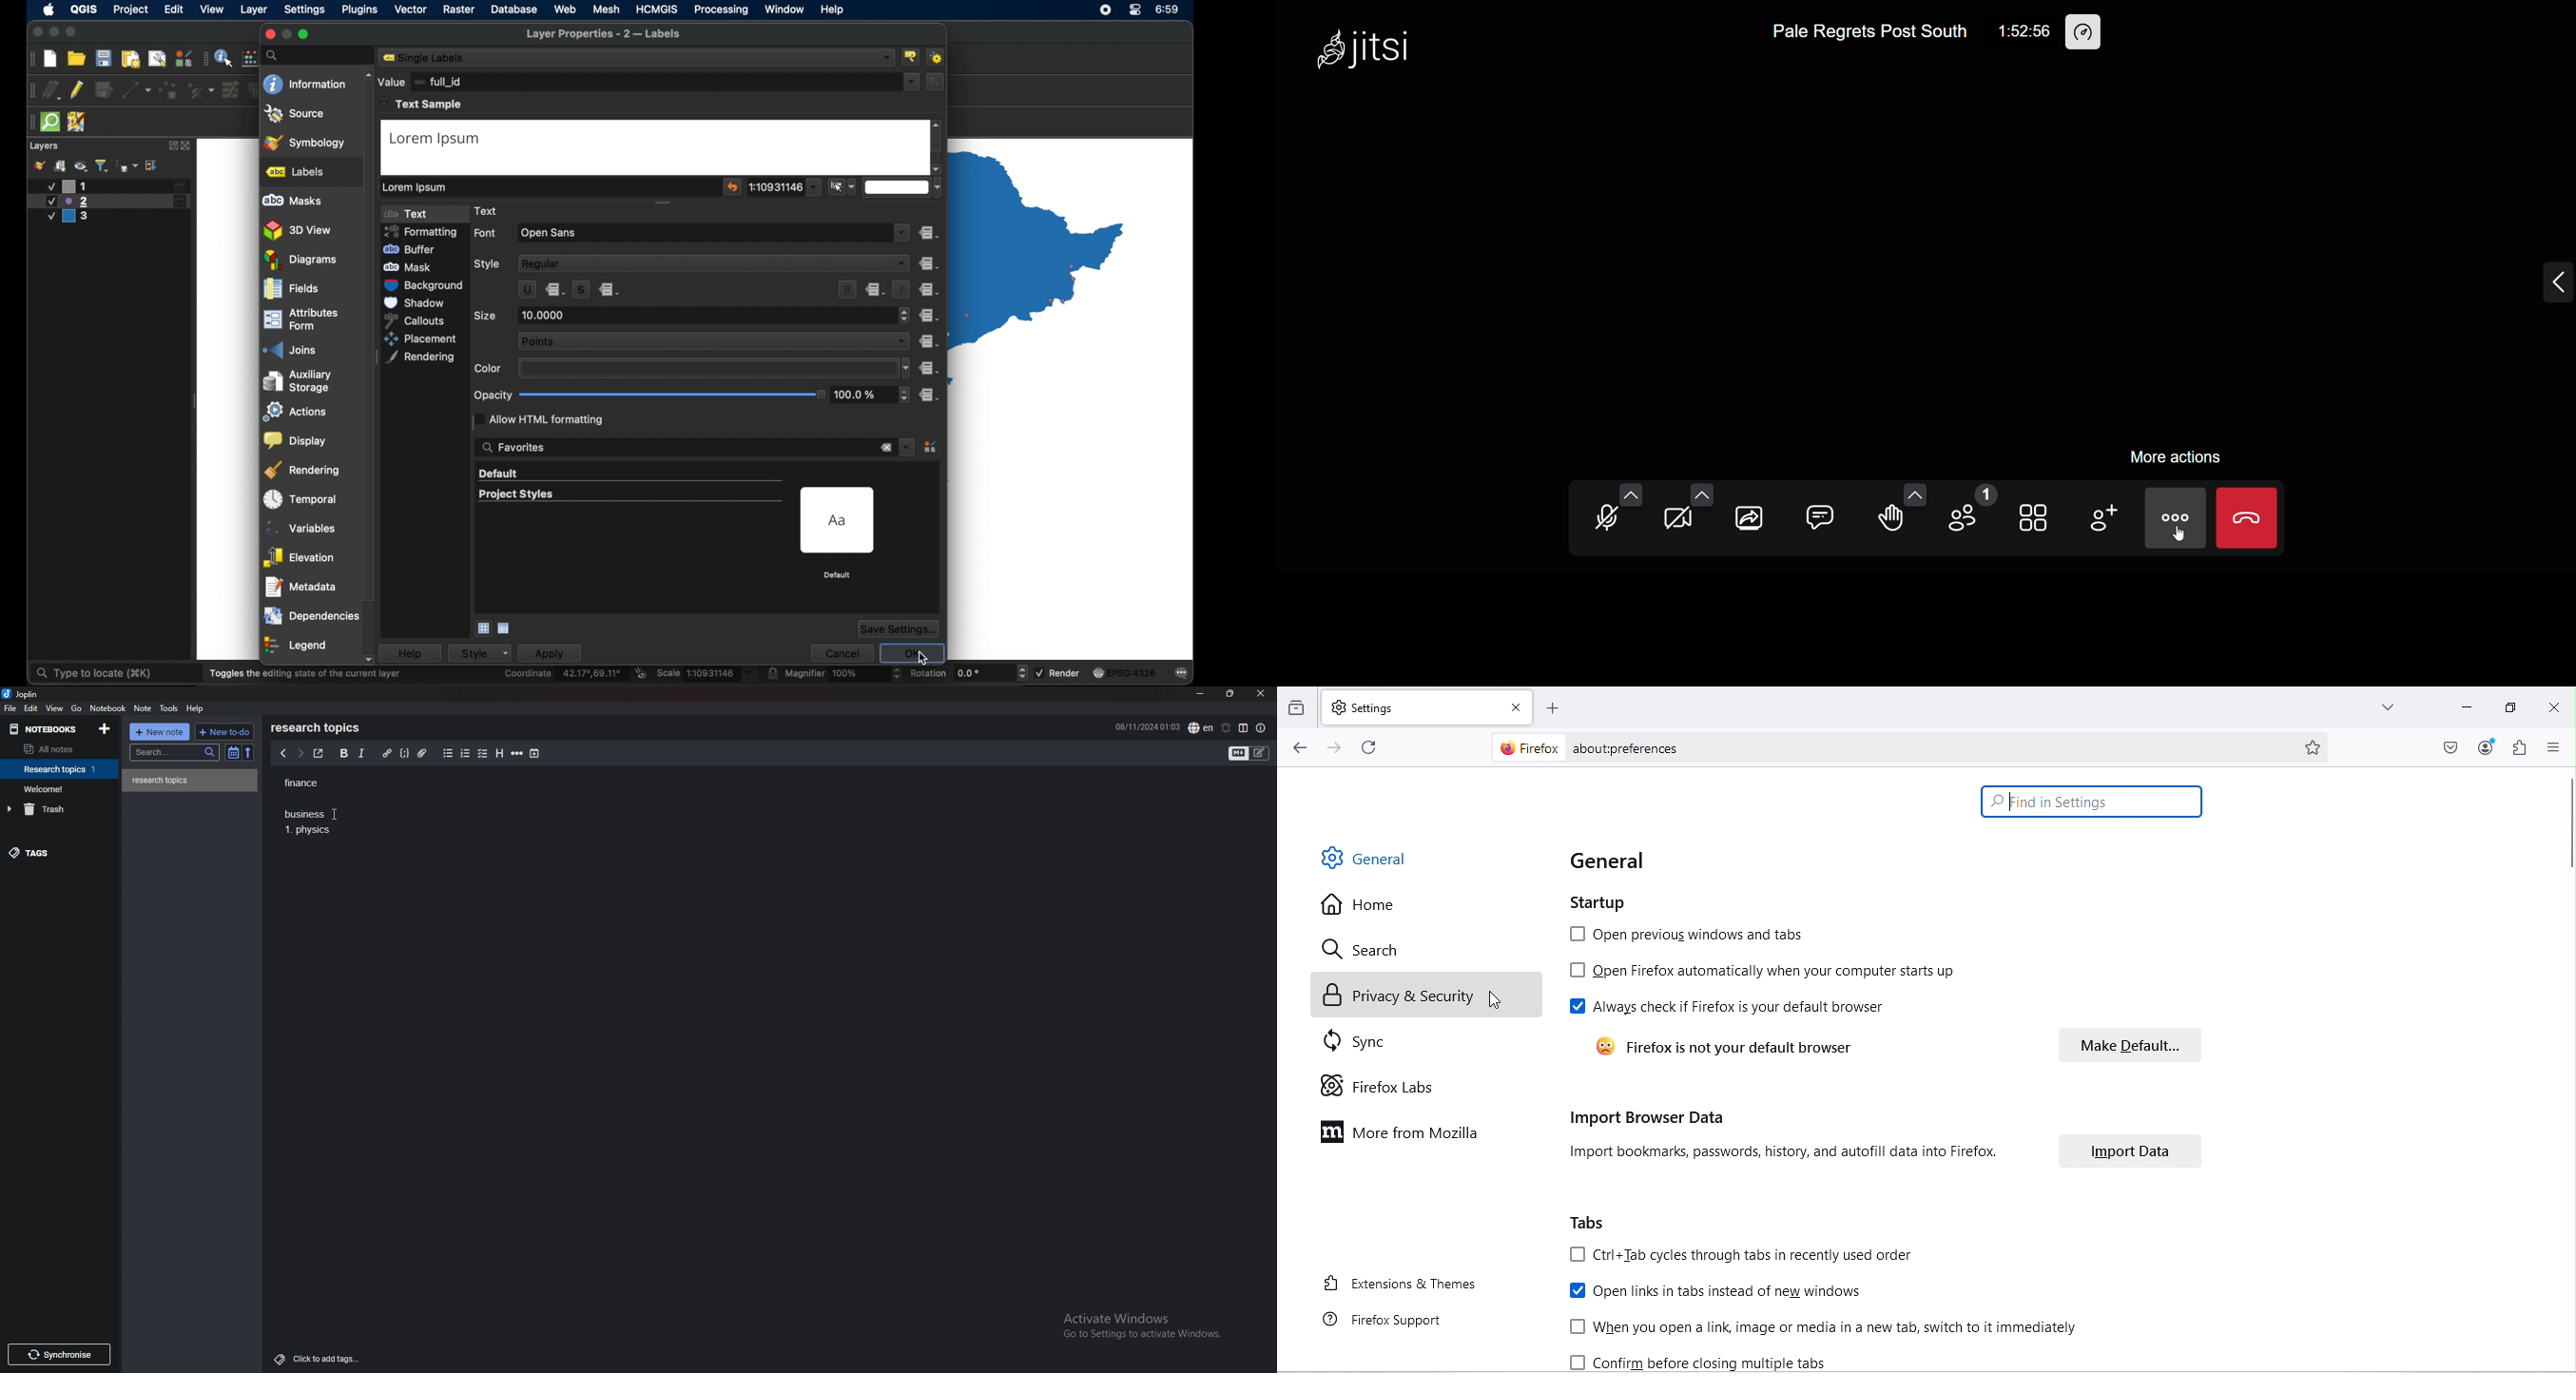 The image size is (2576, 1400). I want to click on data define d override, so click(556, 289).